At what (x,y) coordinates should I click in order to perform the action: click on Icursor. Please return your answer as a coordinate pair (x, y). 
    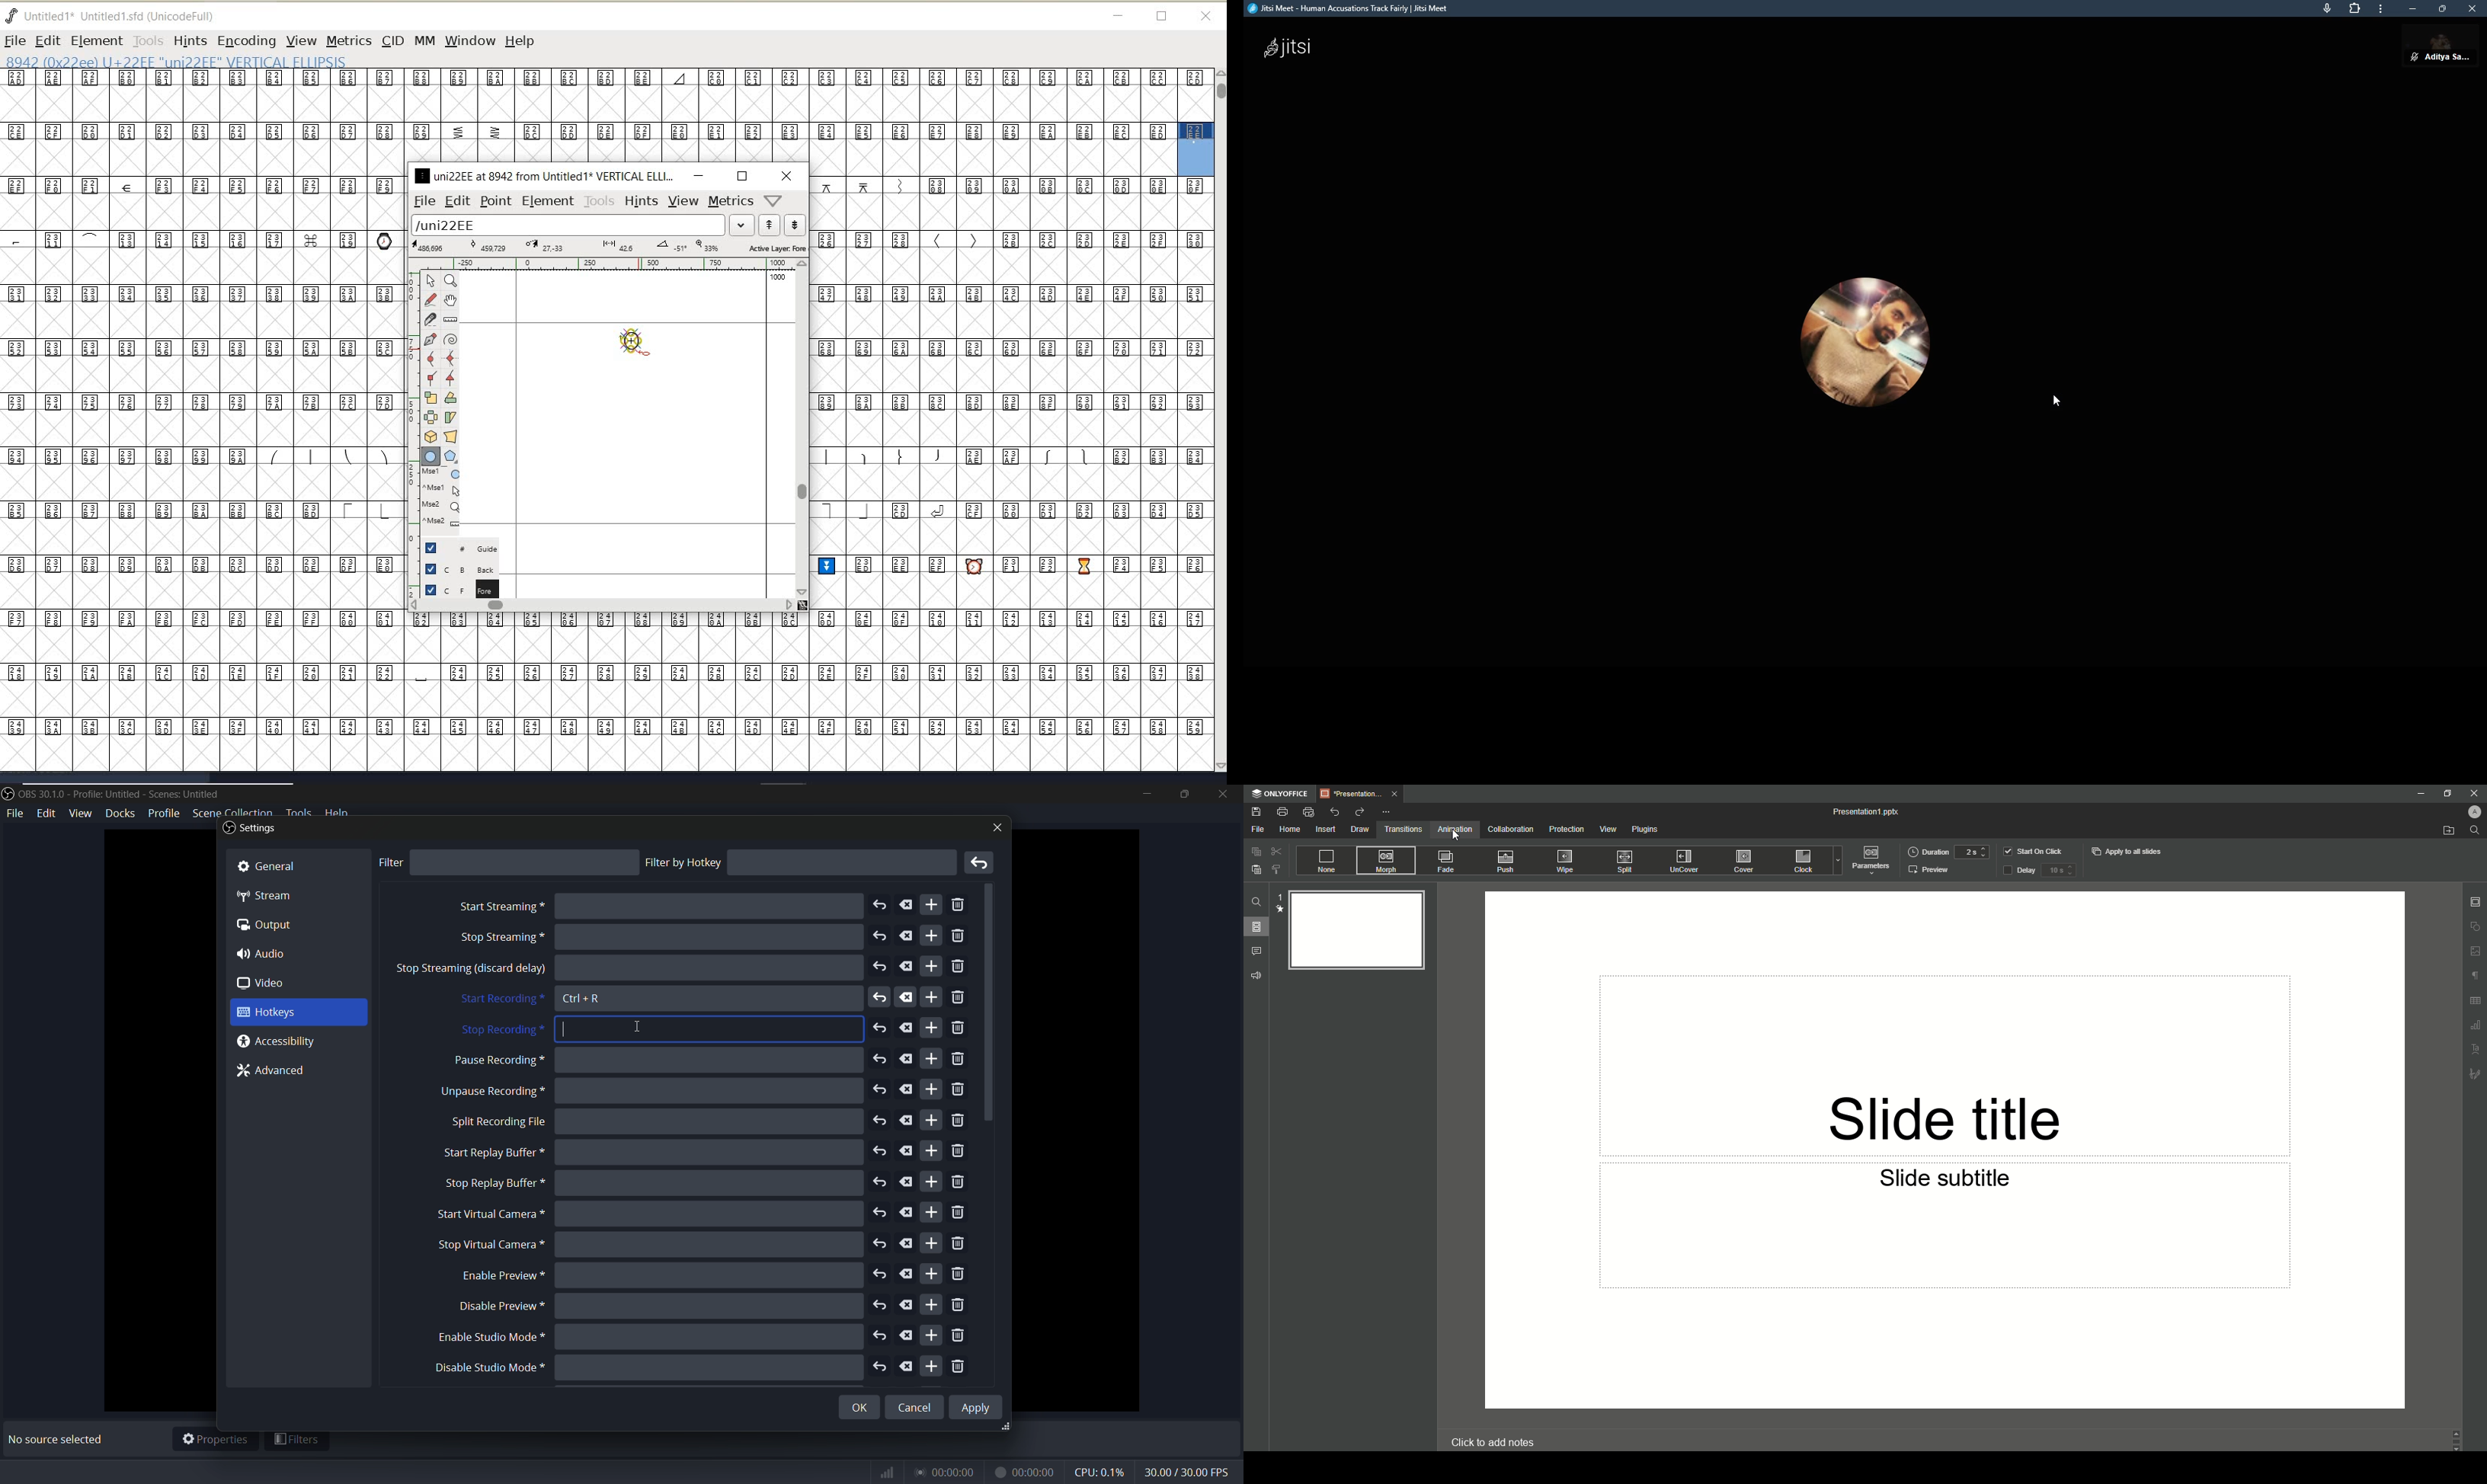
    Looking at the image, I should click on (564, 1026).